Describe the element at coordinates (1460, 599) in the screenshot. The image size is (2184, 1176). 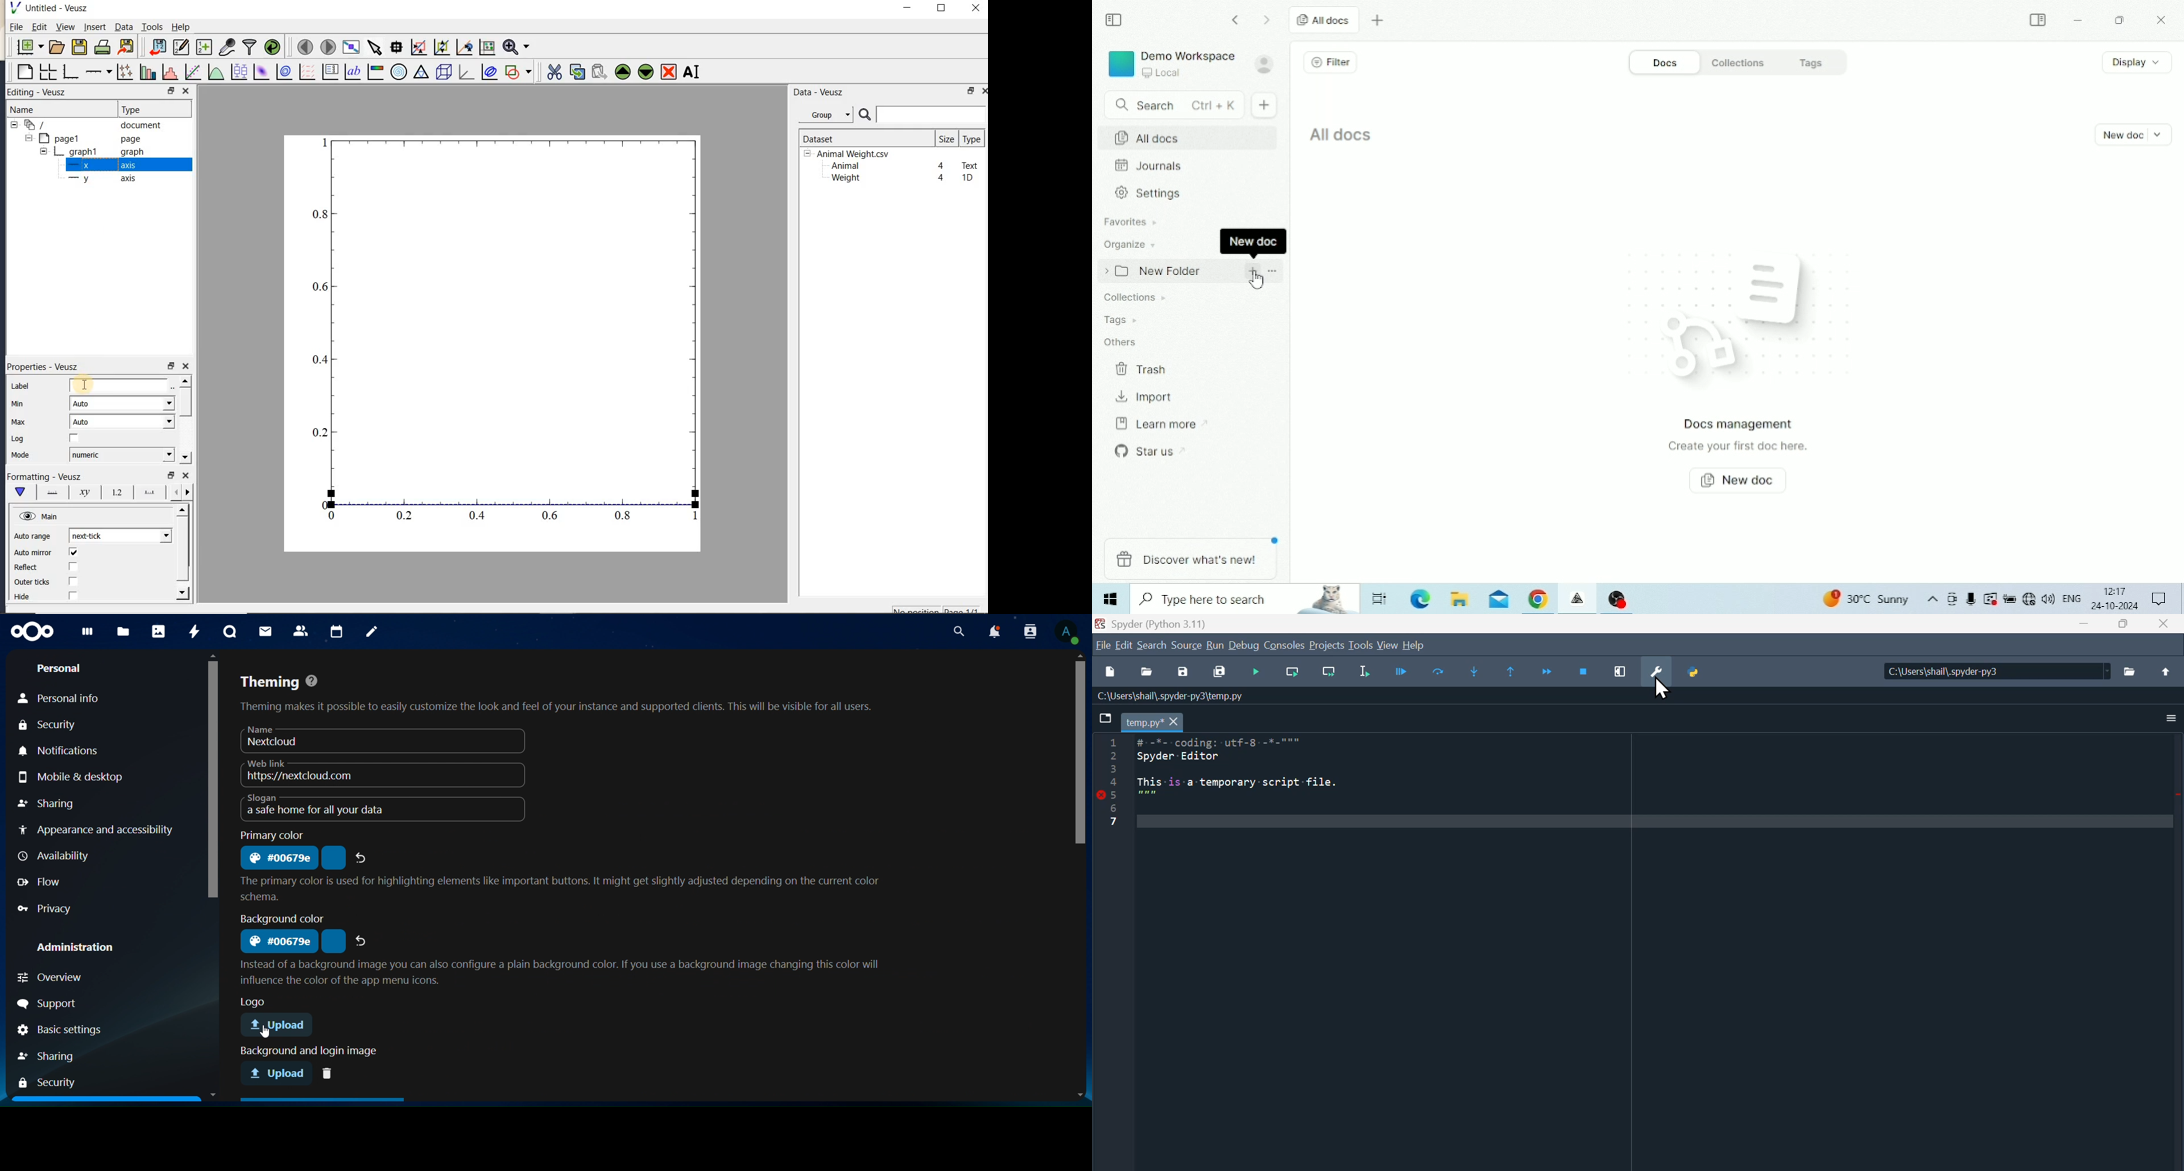
I see `File Explorer` at that location.